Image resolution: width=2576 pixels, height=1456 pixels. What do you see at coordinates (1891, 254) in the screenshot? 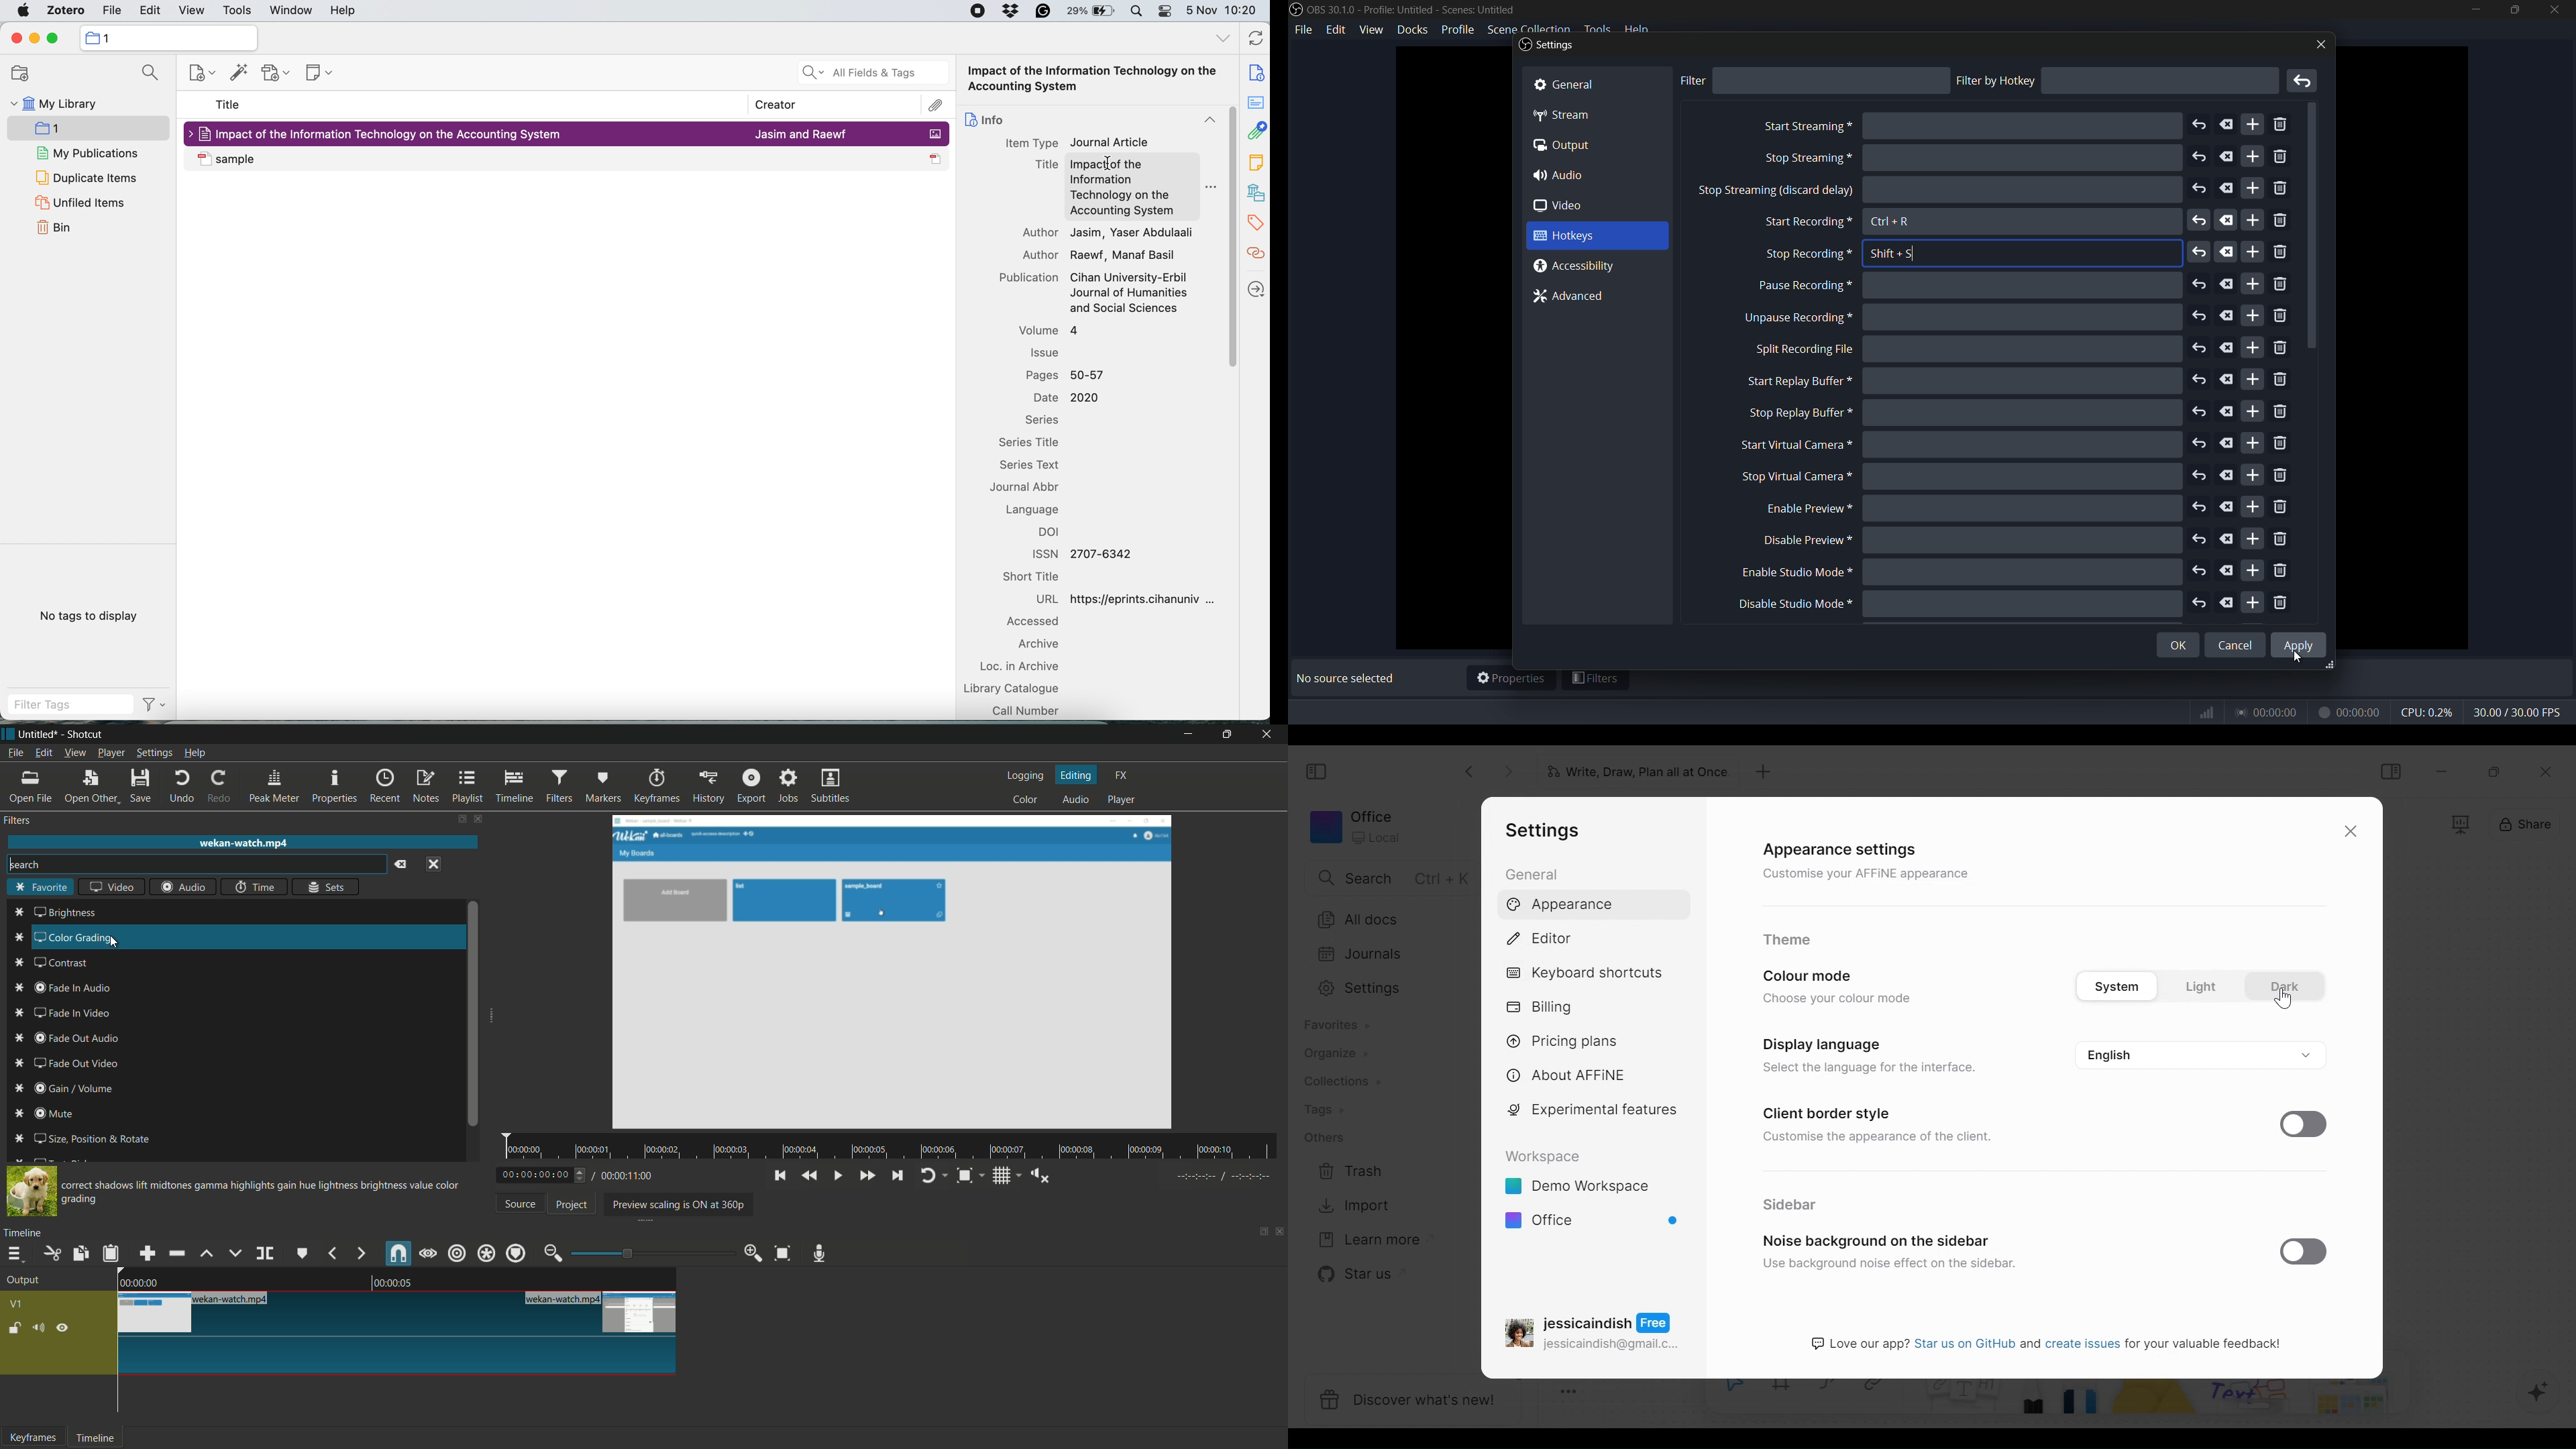
I see `Shift + S` at bounding box center [1891, 254].